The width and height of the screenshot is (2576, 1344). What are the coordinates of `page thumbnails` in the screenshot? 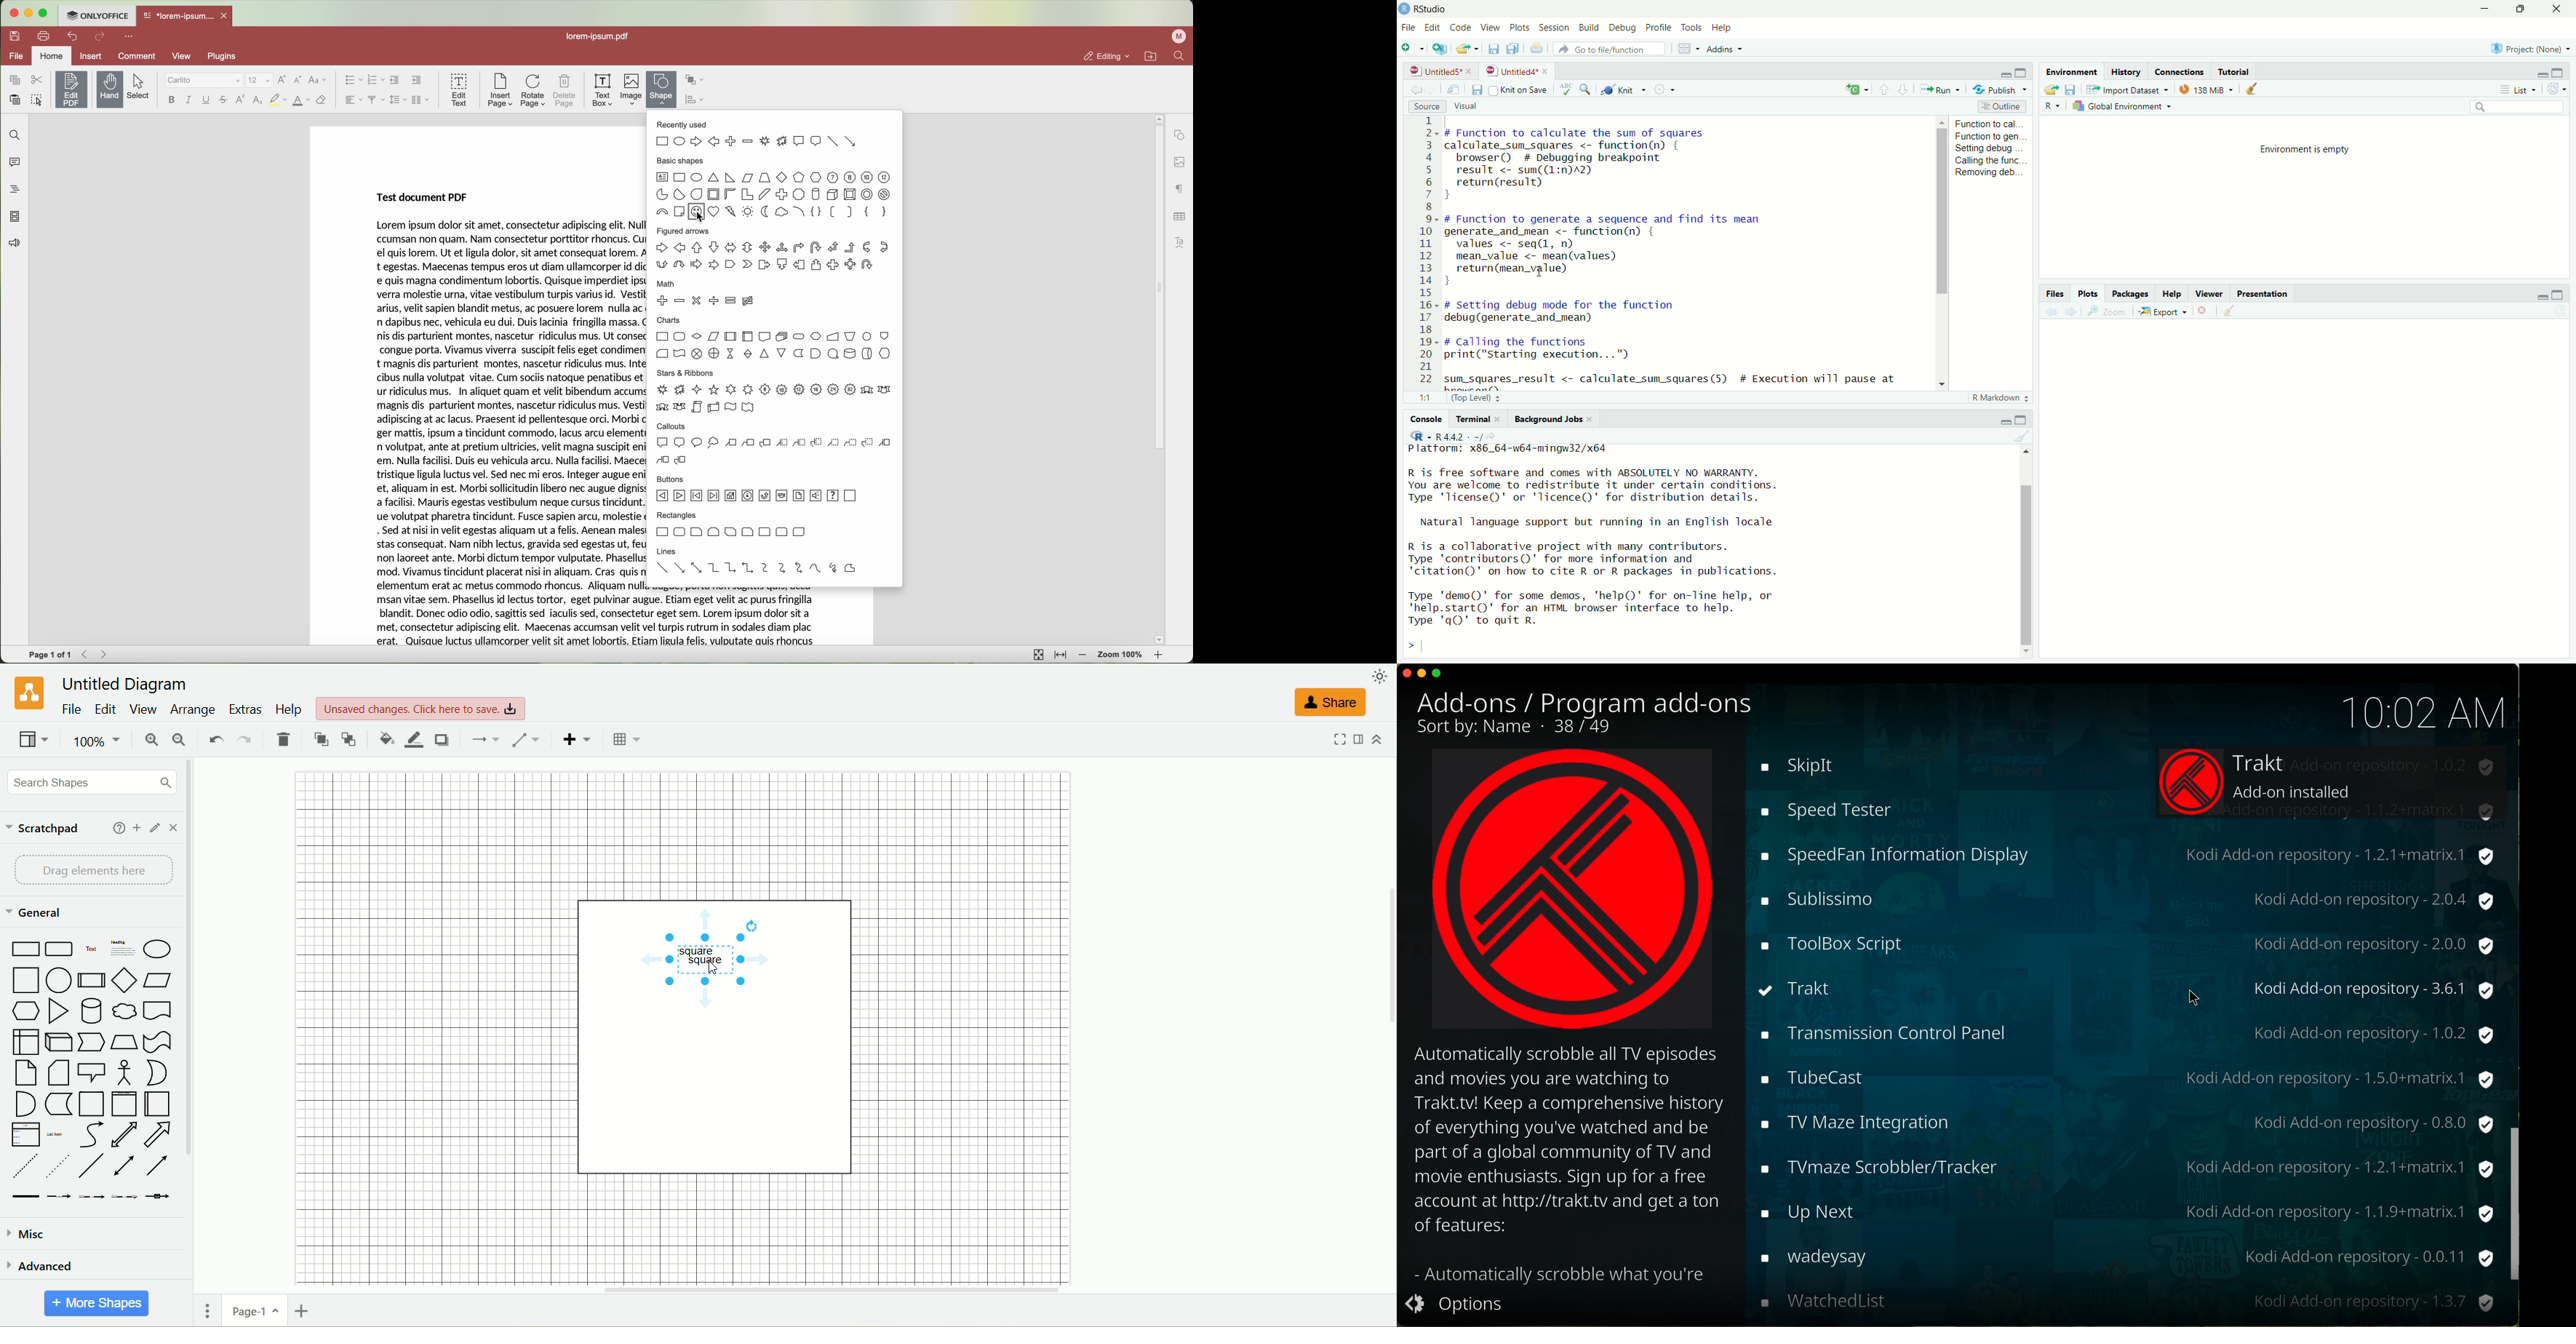 It's located at (15, 217).